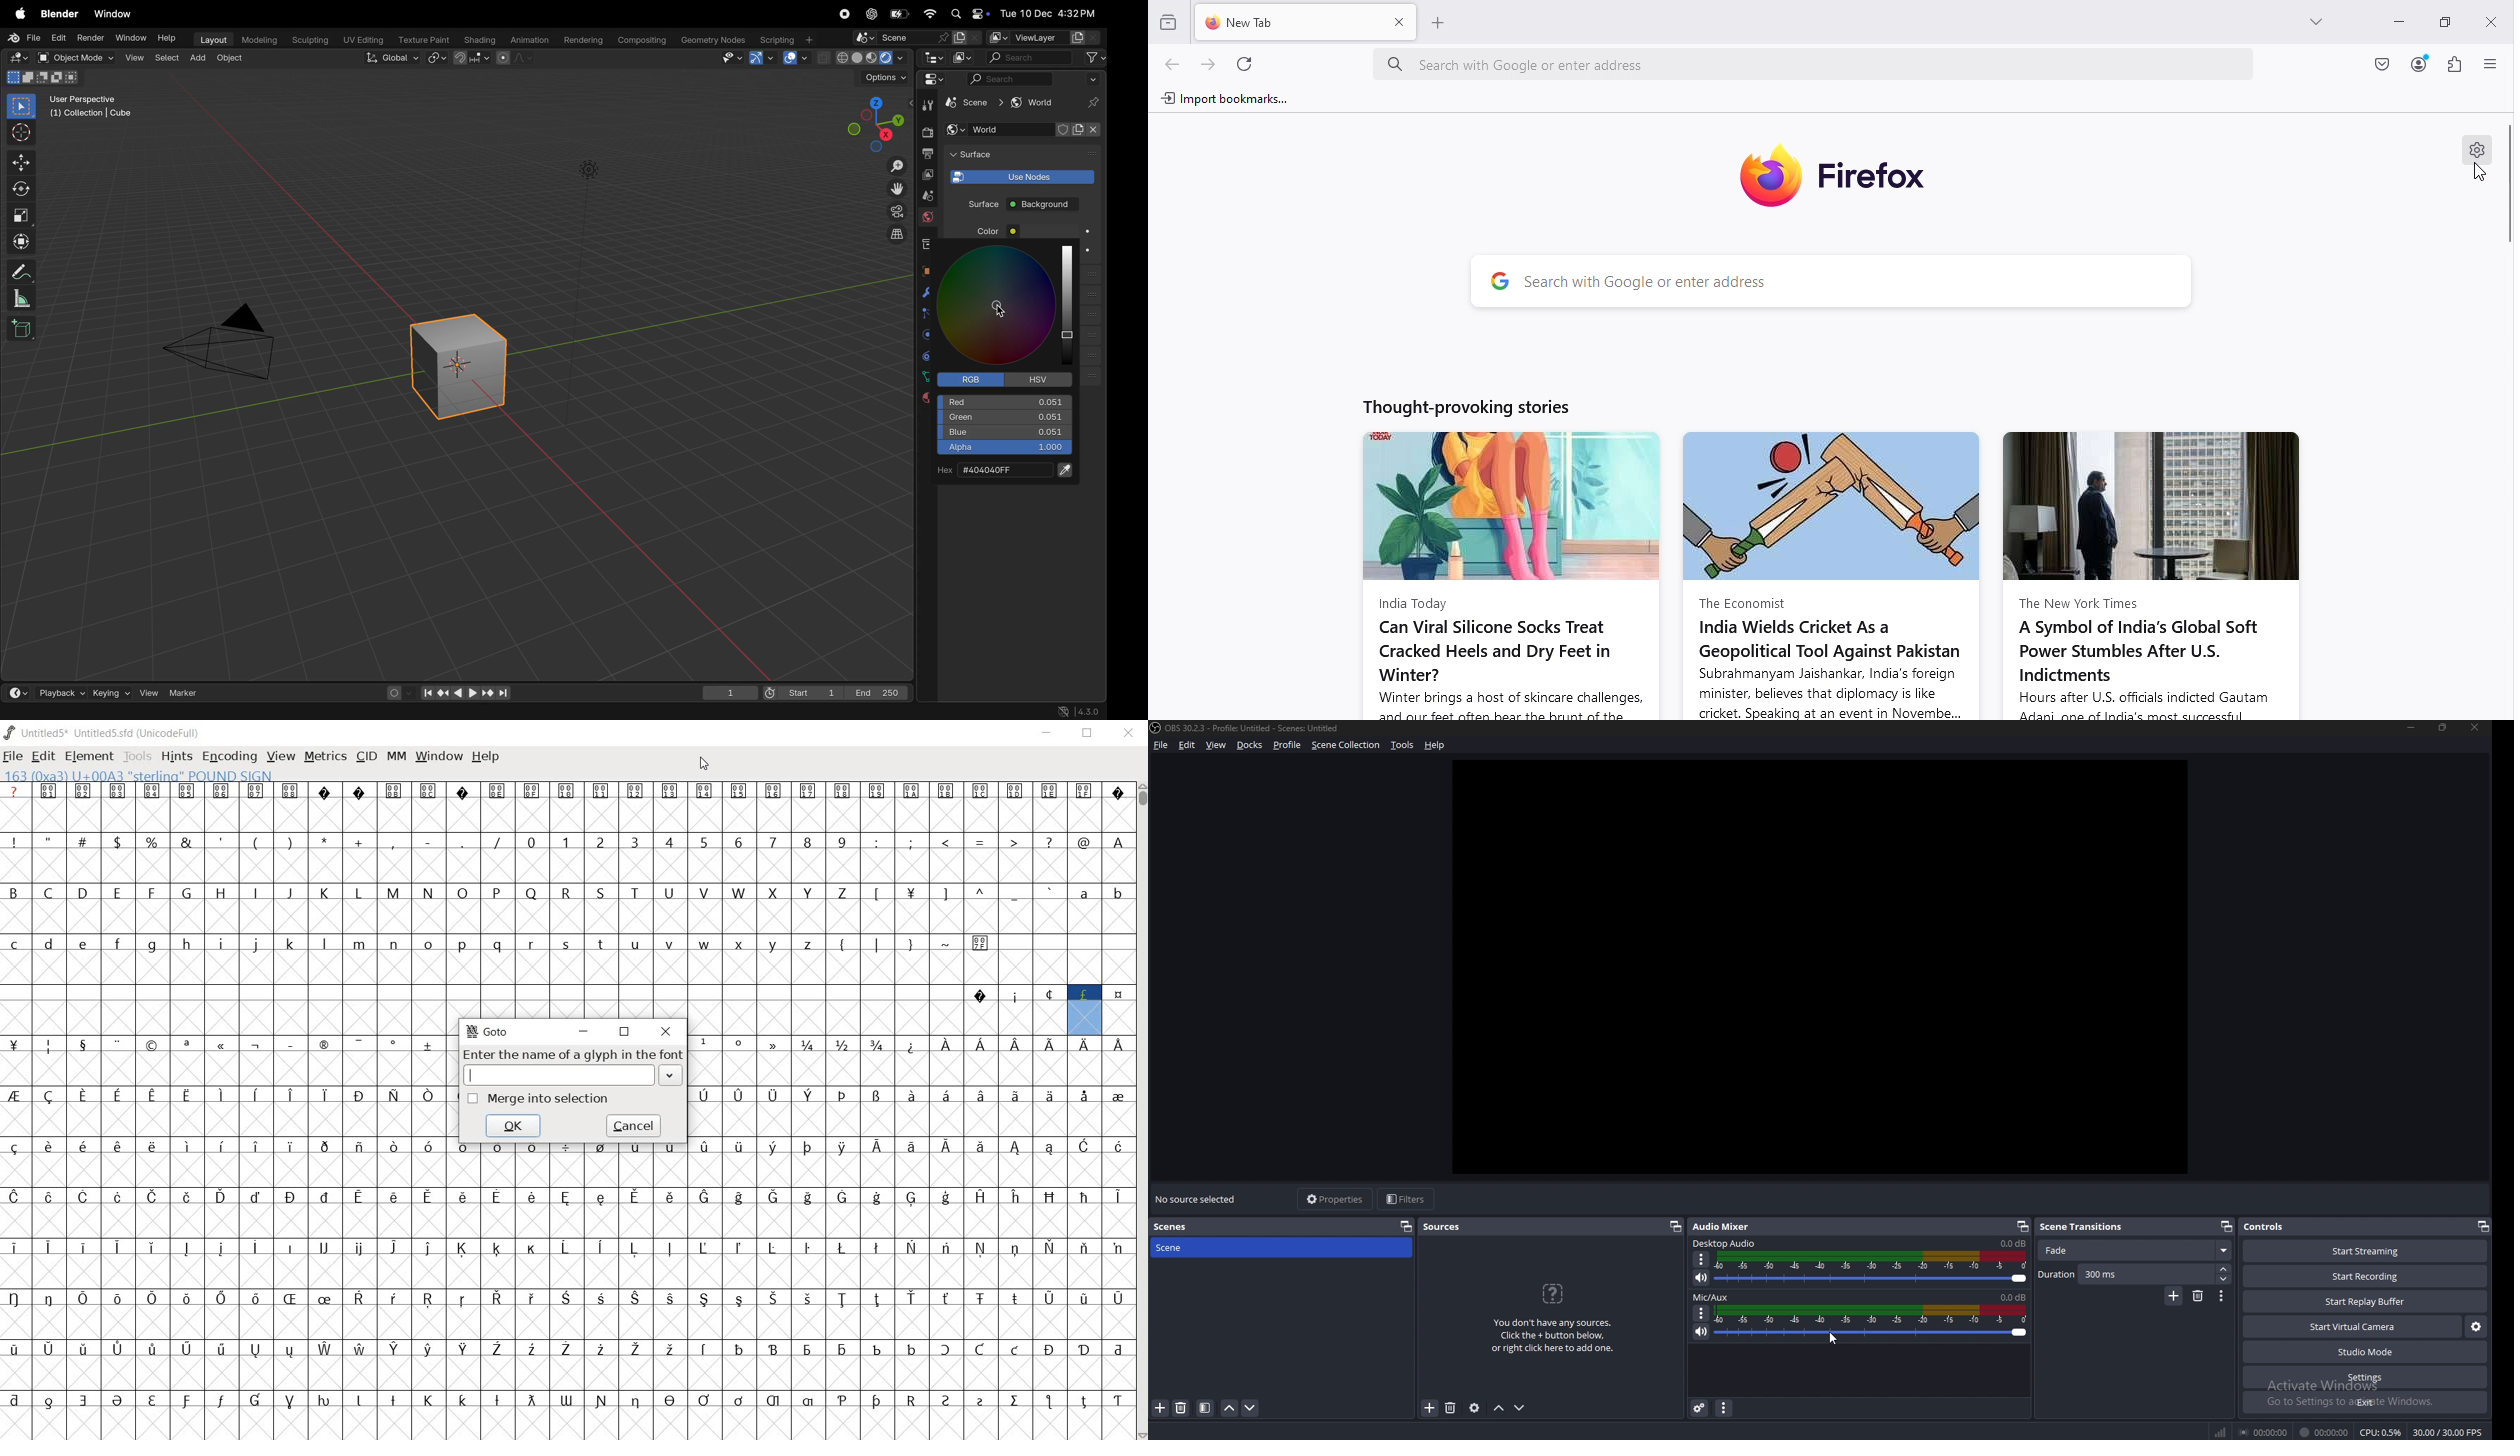 Image resolution: width=2520 pixels, height=1456 pixels. What do you see at coordinates (929, 14) in the screenshot?
I see `wifi` at bounding box center [929, 14].